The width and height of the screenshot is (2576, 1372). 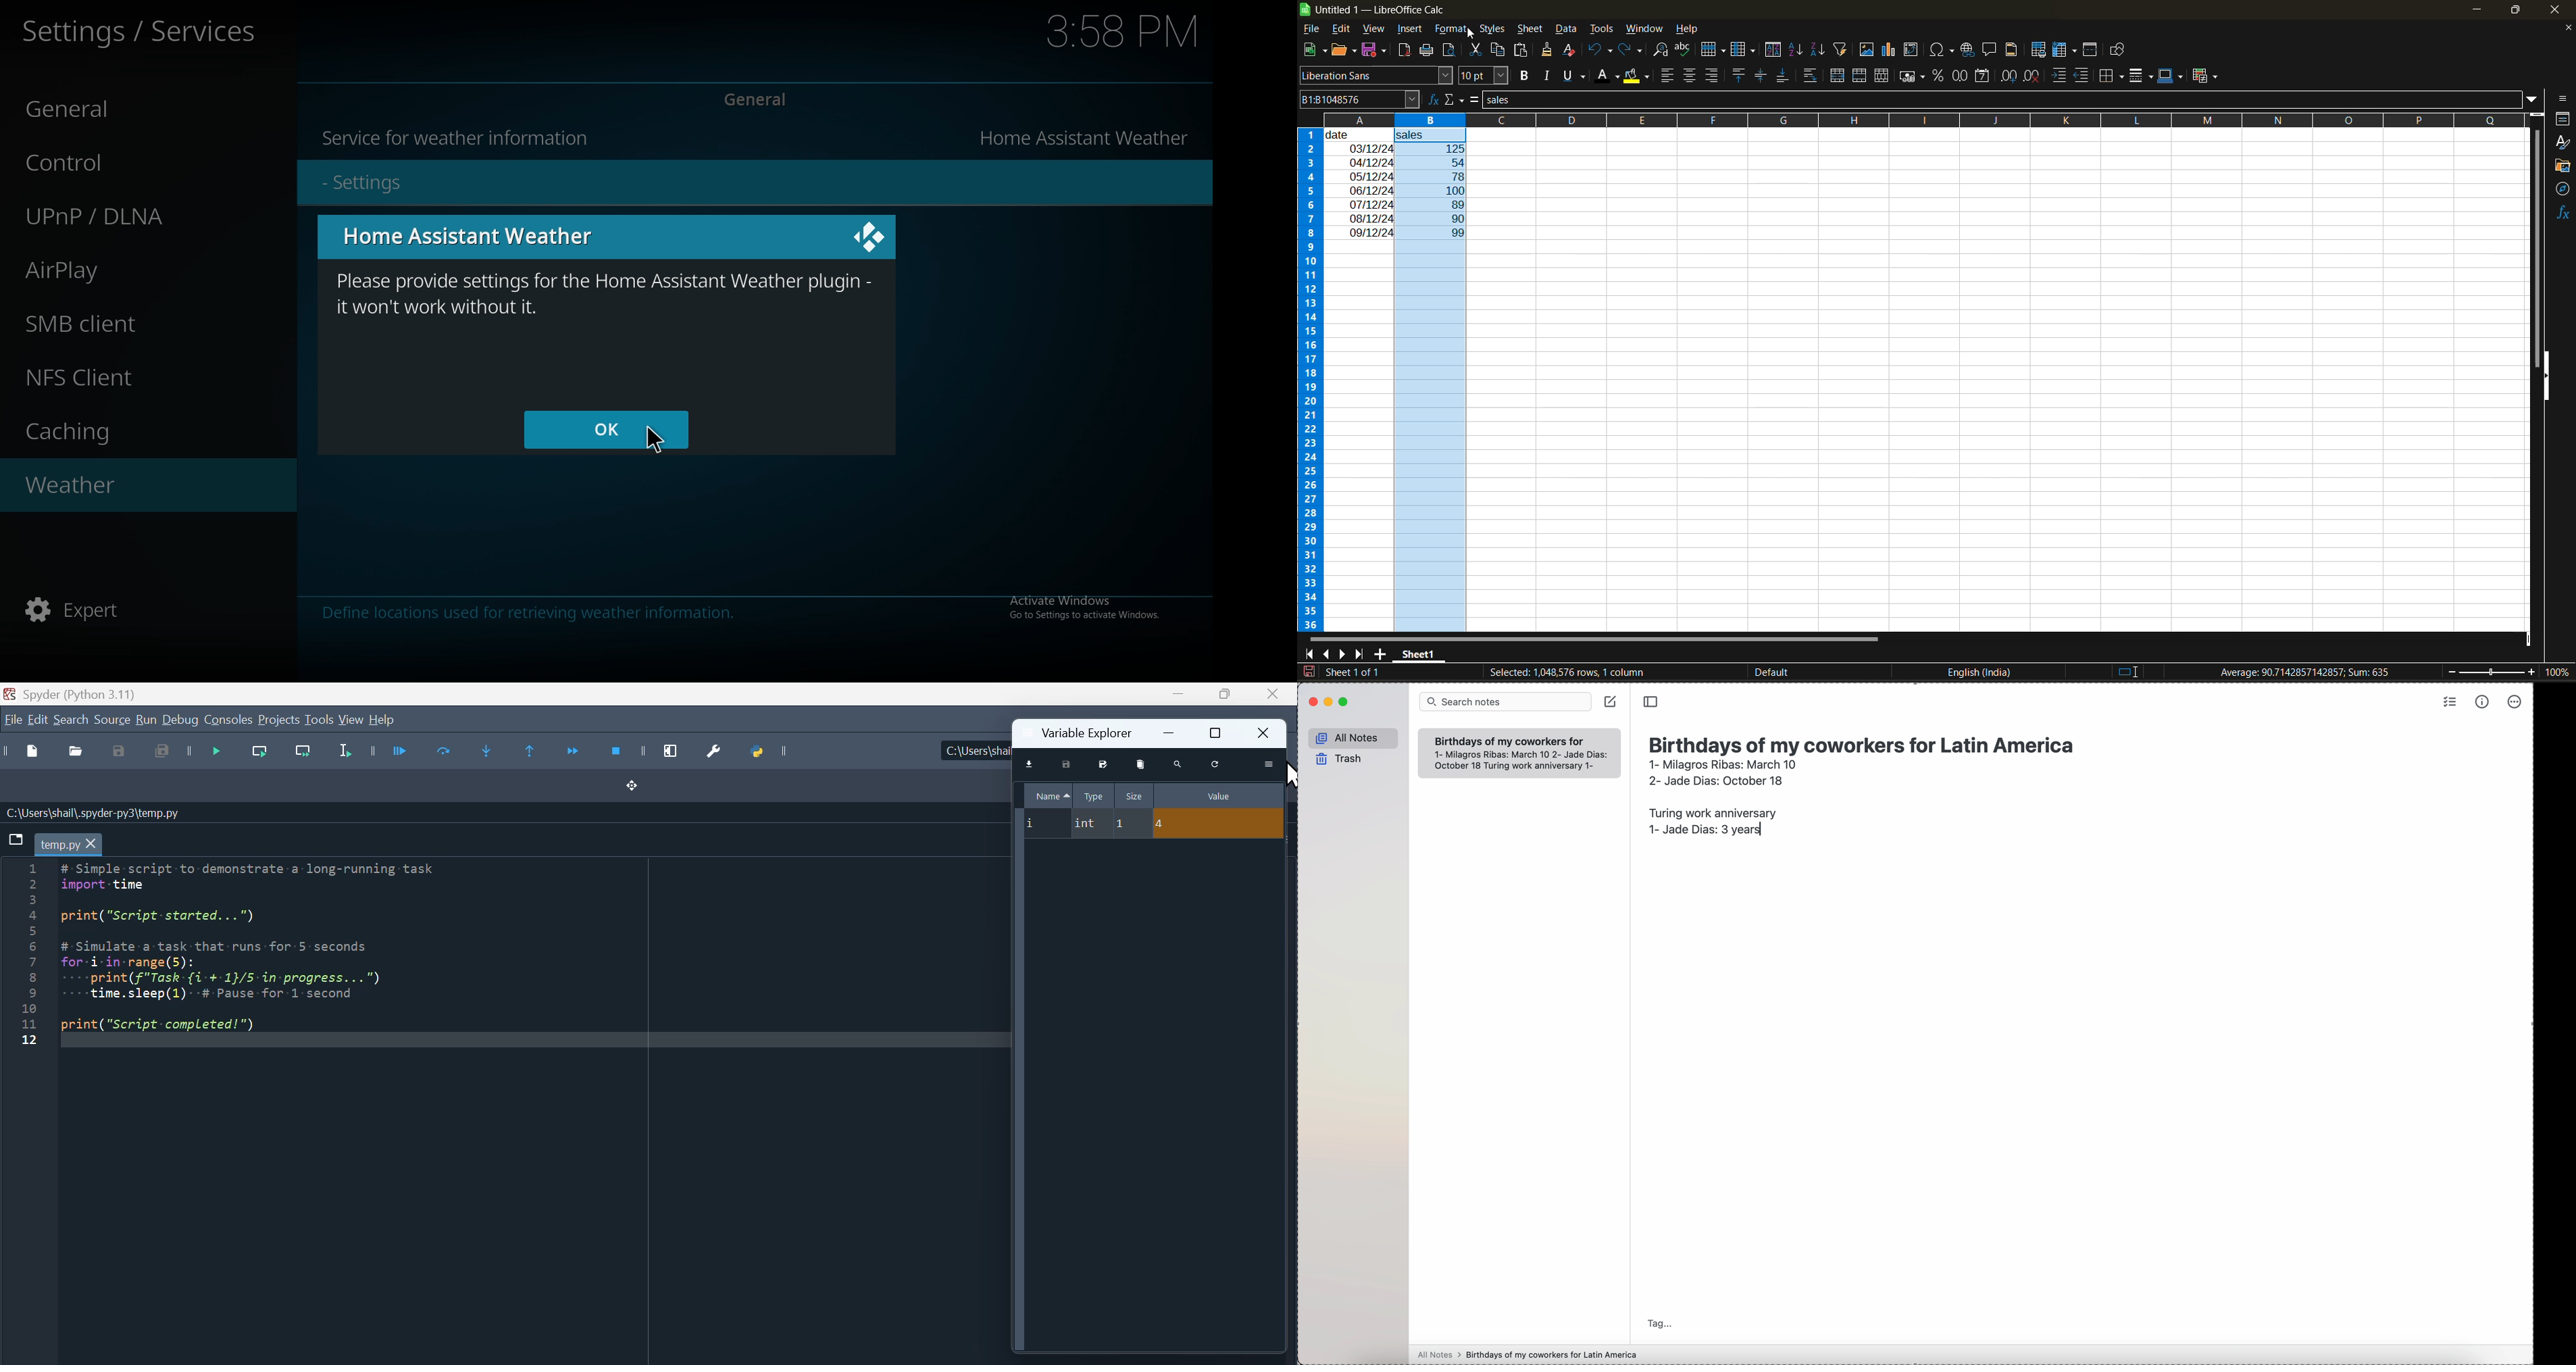 What do you see at coordinates (1084, 732) in the screenshot?
I see `Variable Explorer` at bounding box center [1084, 732].